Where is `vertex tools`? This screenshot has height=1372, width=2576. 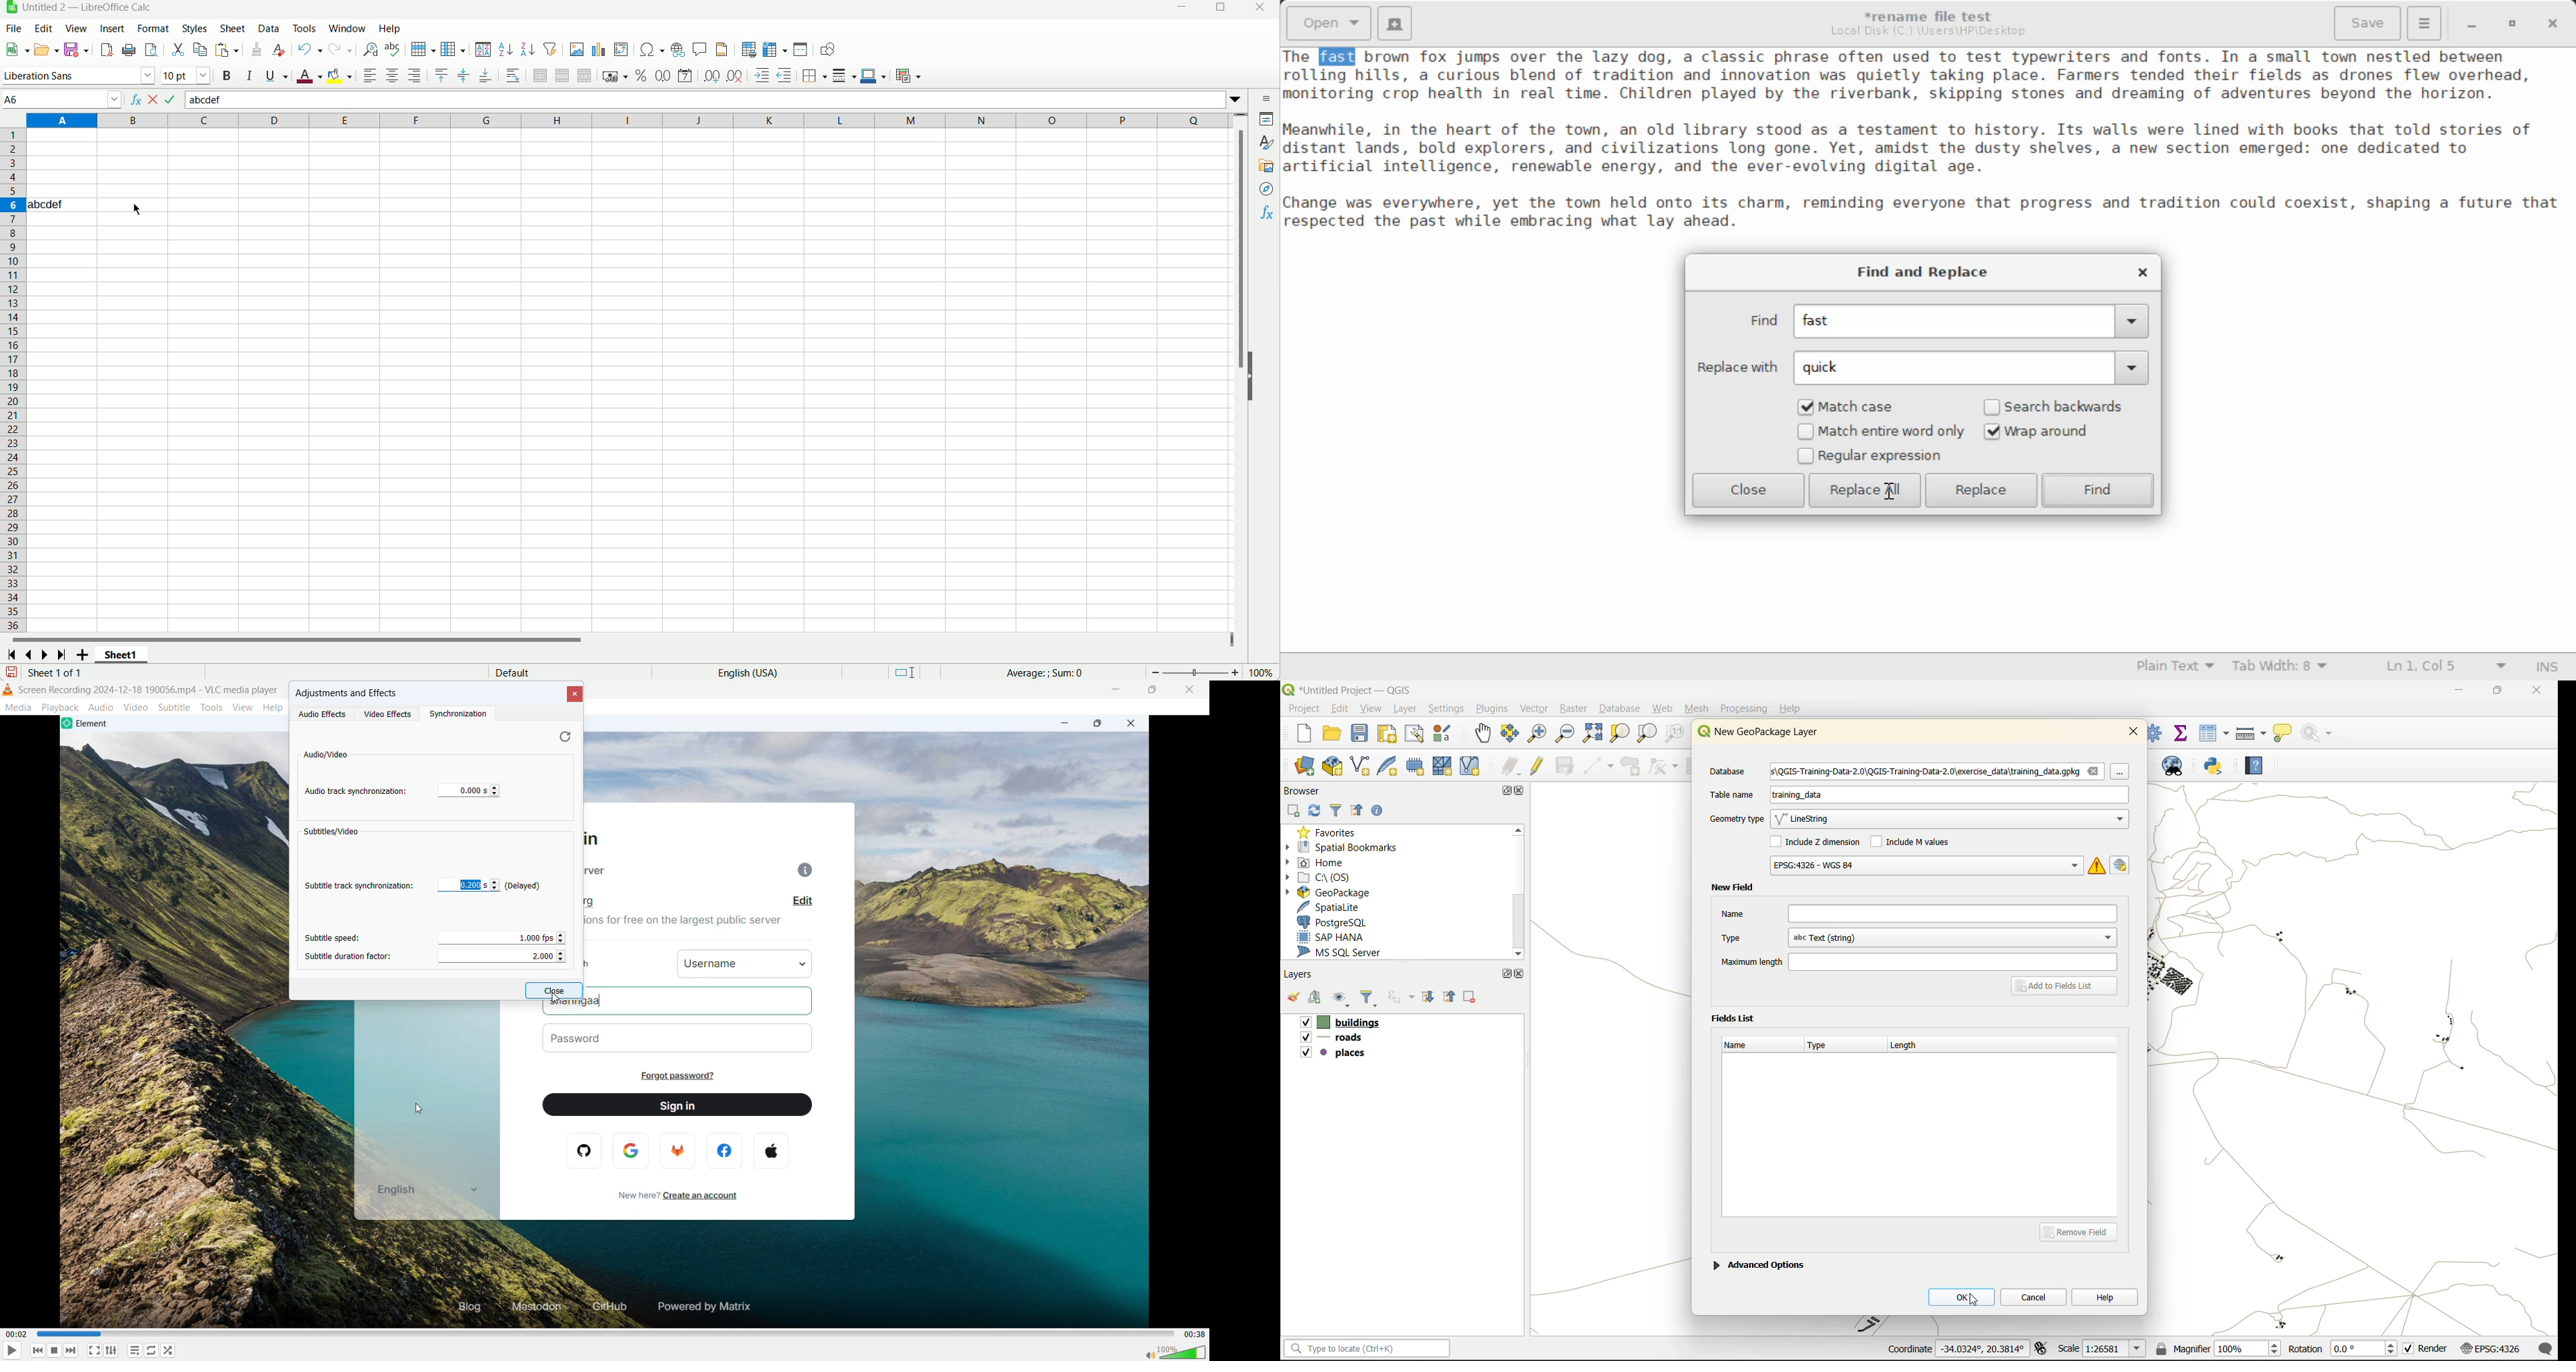 vertex tools is located at coordinates (1664, 766).